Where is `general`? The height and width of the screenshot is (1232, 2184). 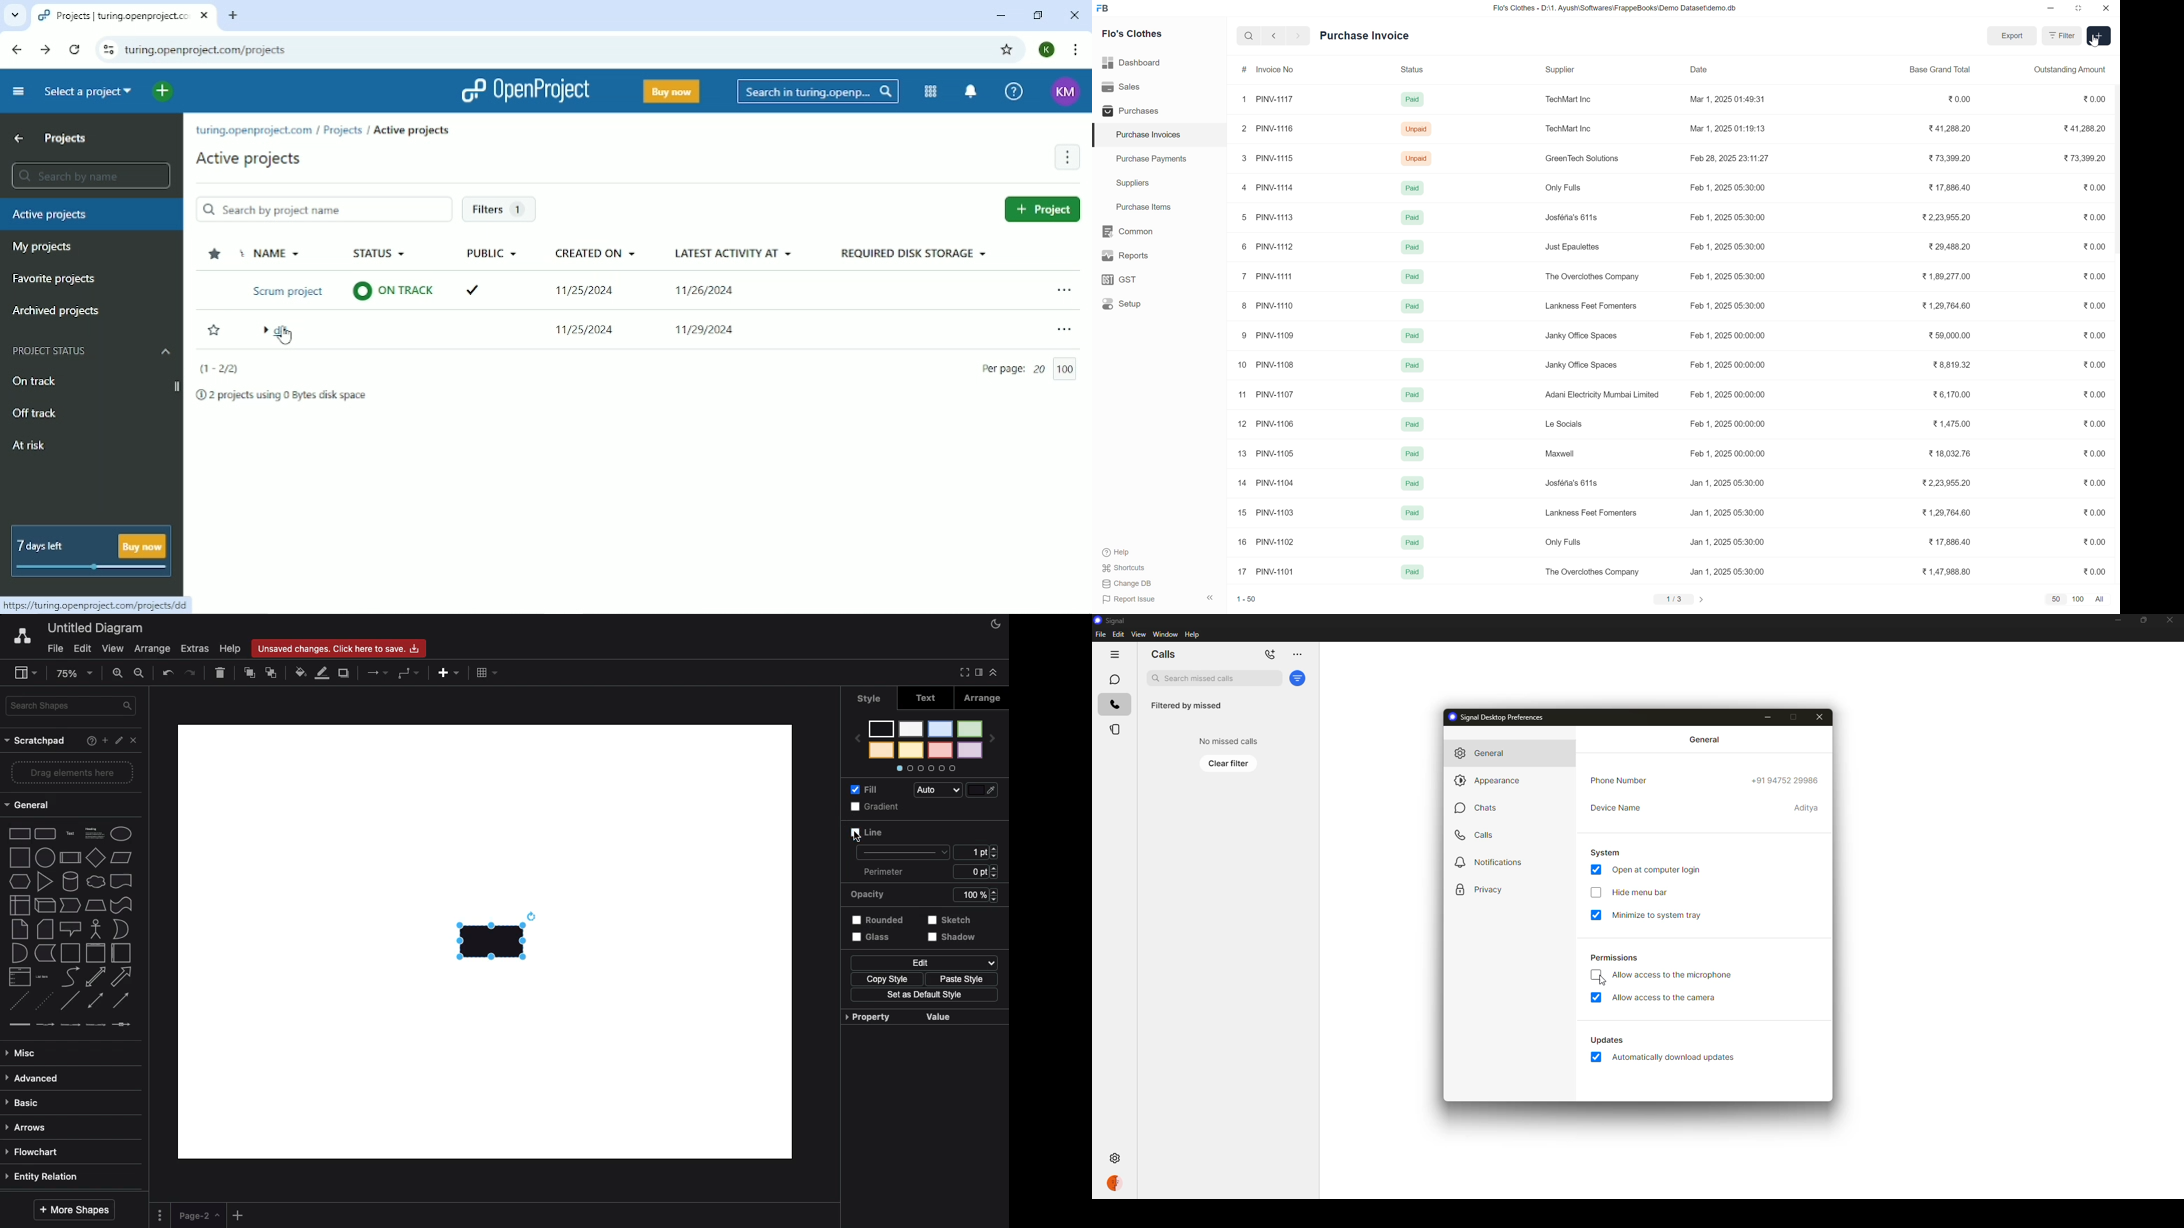
general is located at coordinates (1487, 753).